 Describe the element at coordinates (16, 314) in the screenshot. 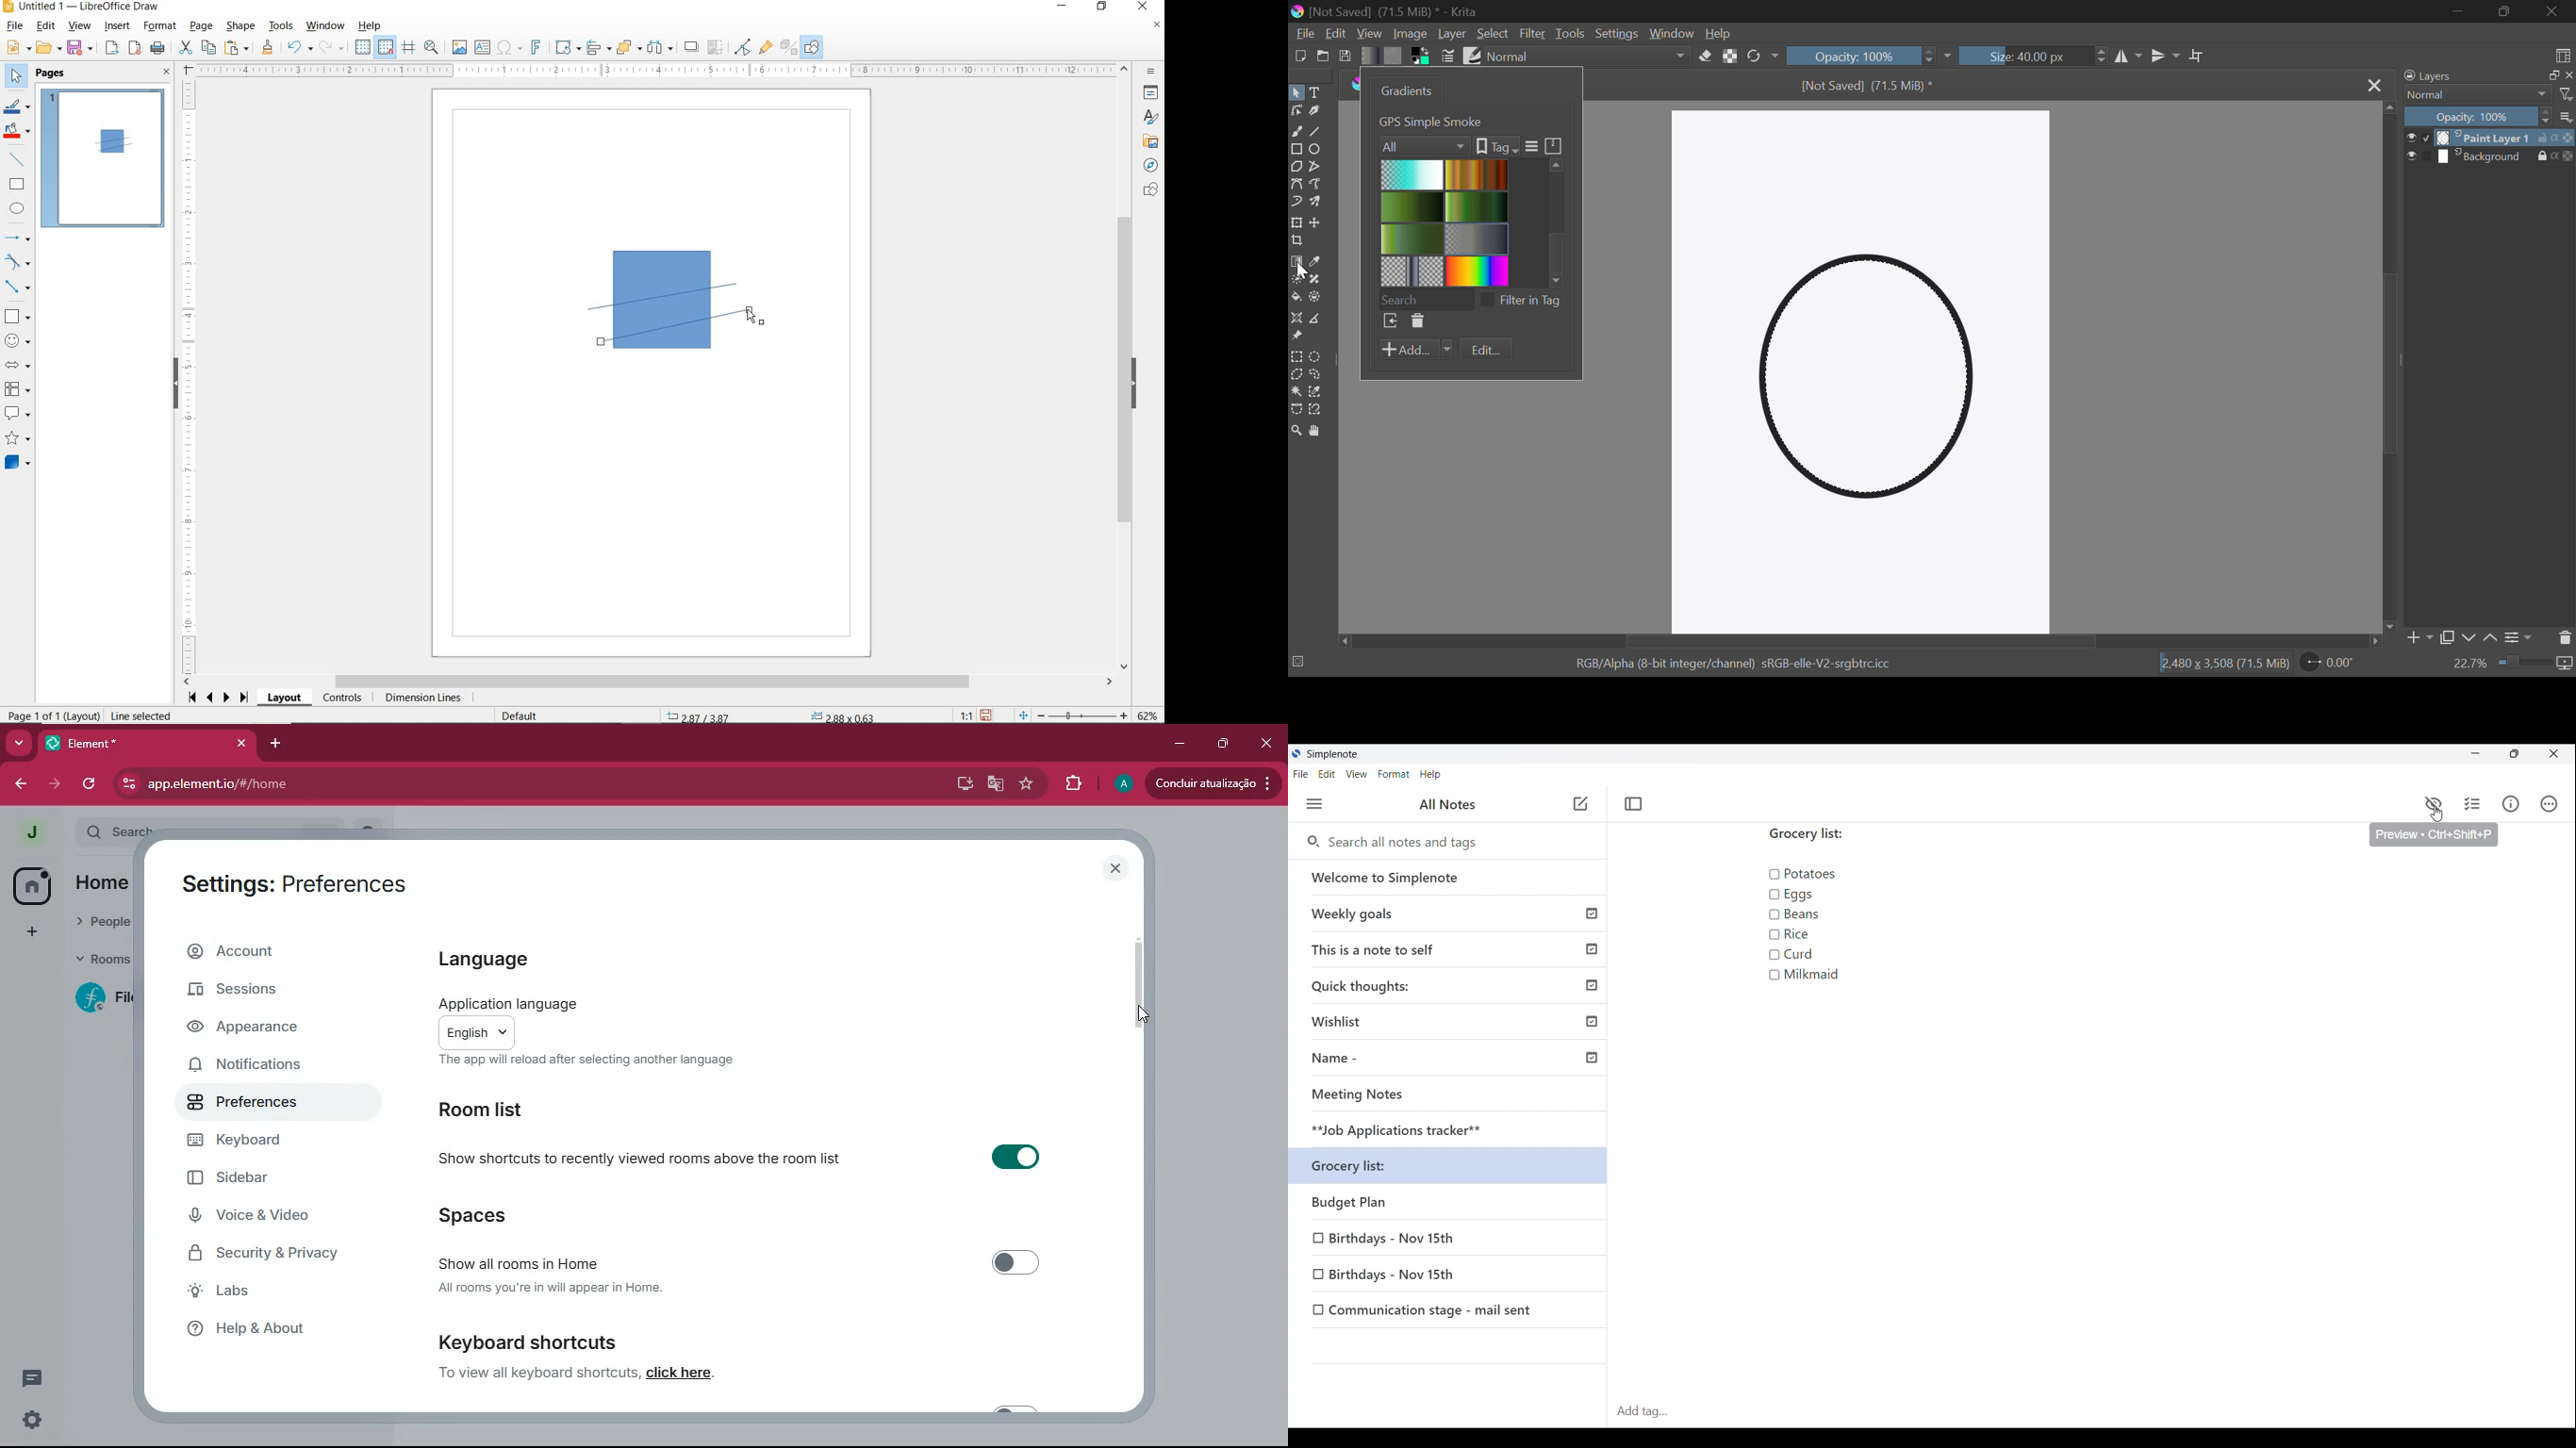

I see `BASIC SHAPES` at that location.